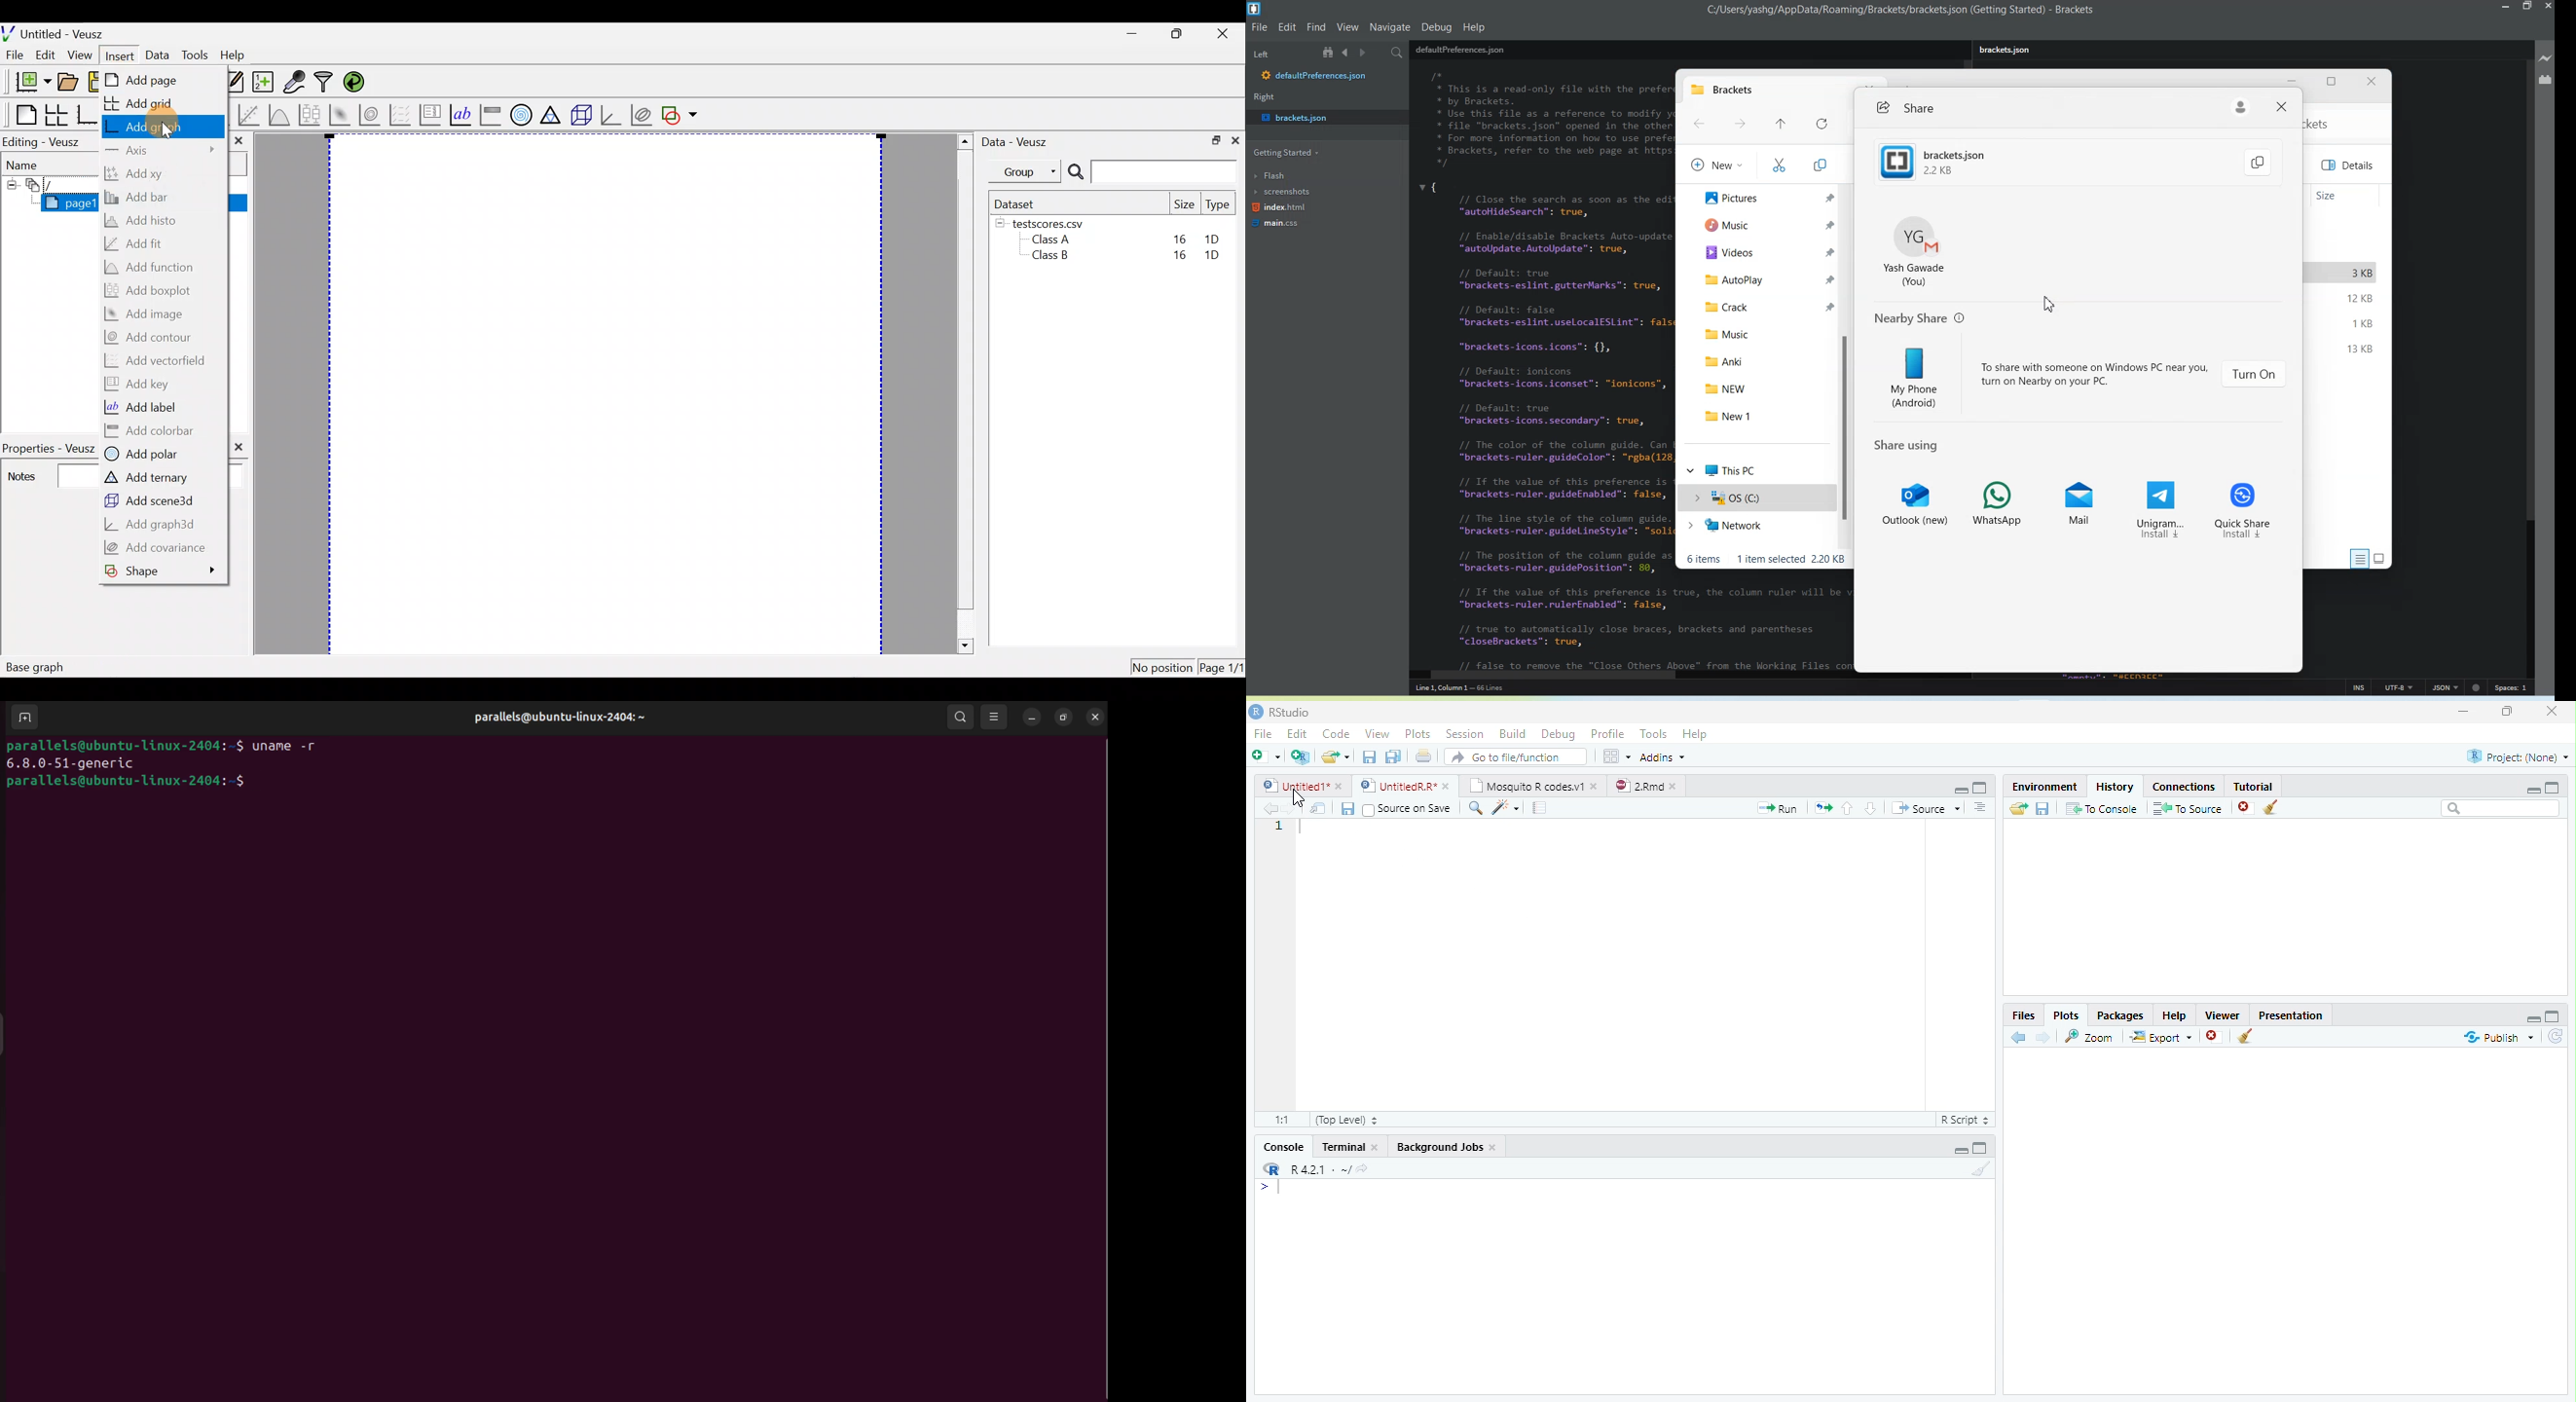 Image resolution: width=2576 pixels, height=1428 pixels. I want to click on bracket.json, so click(1323, 117).